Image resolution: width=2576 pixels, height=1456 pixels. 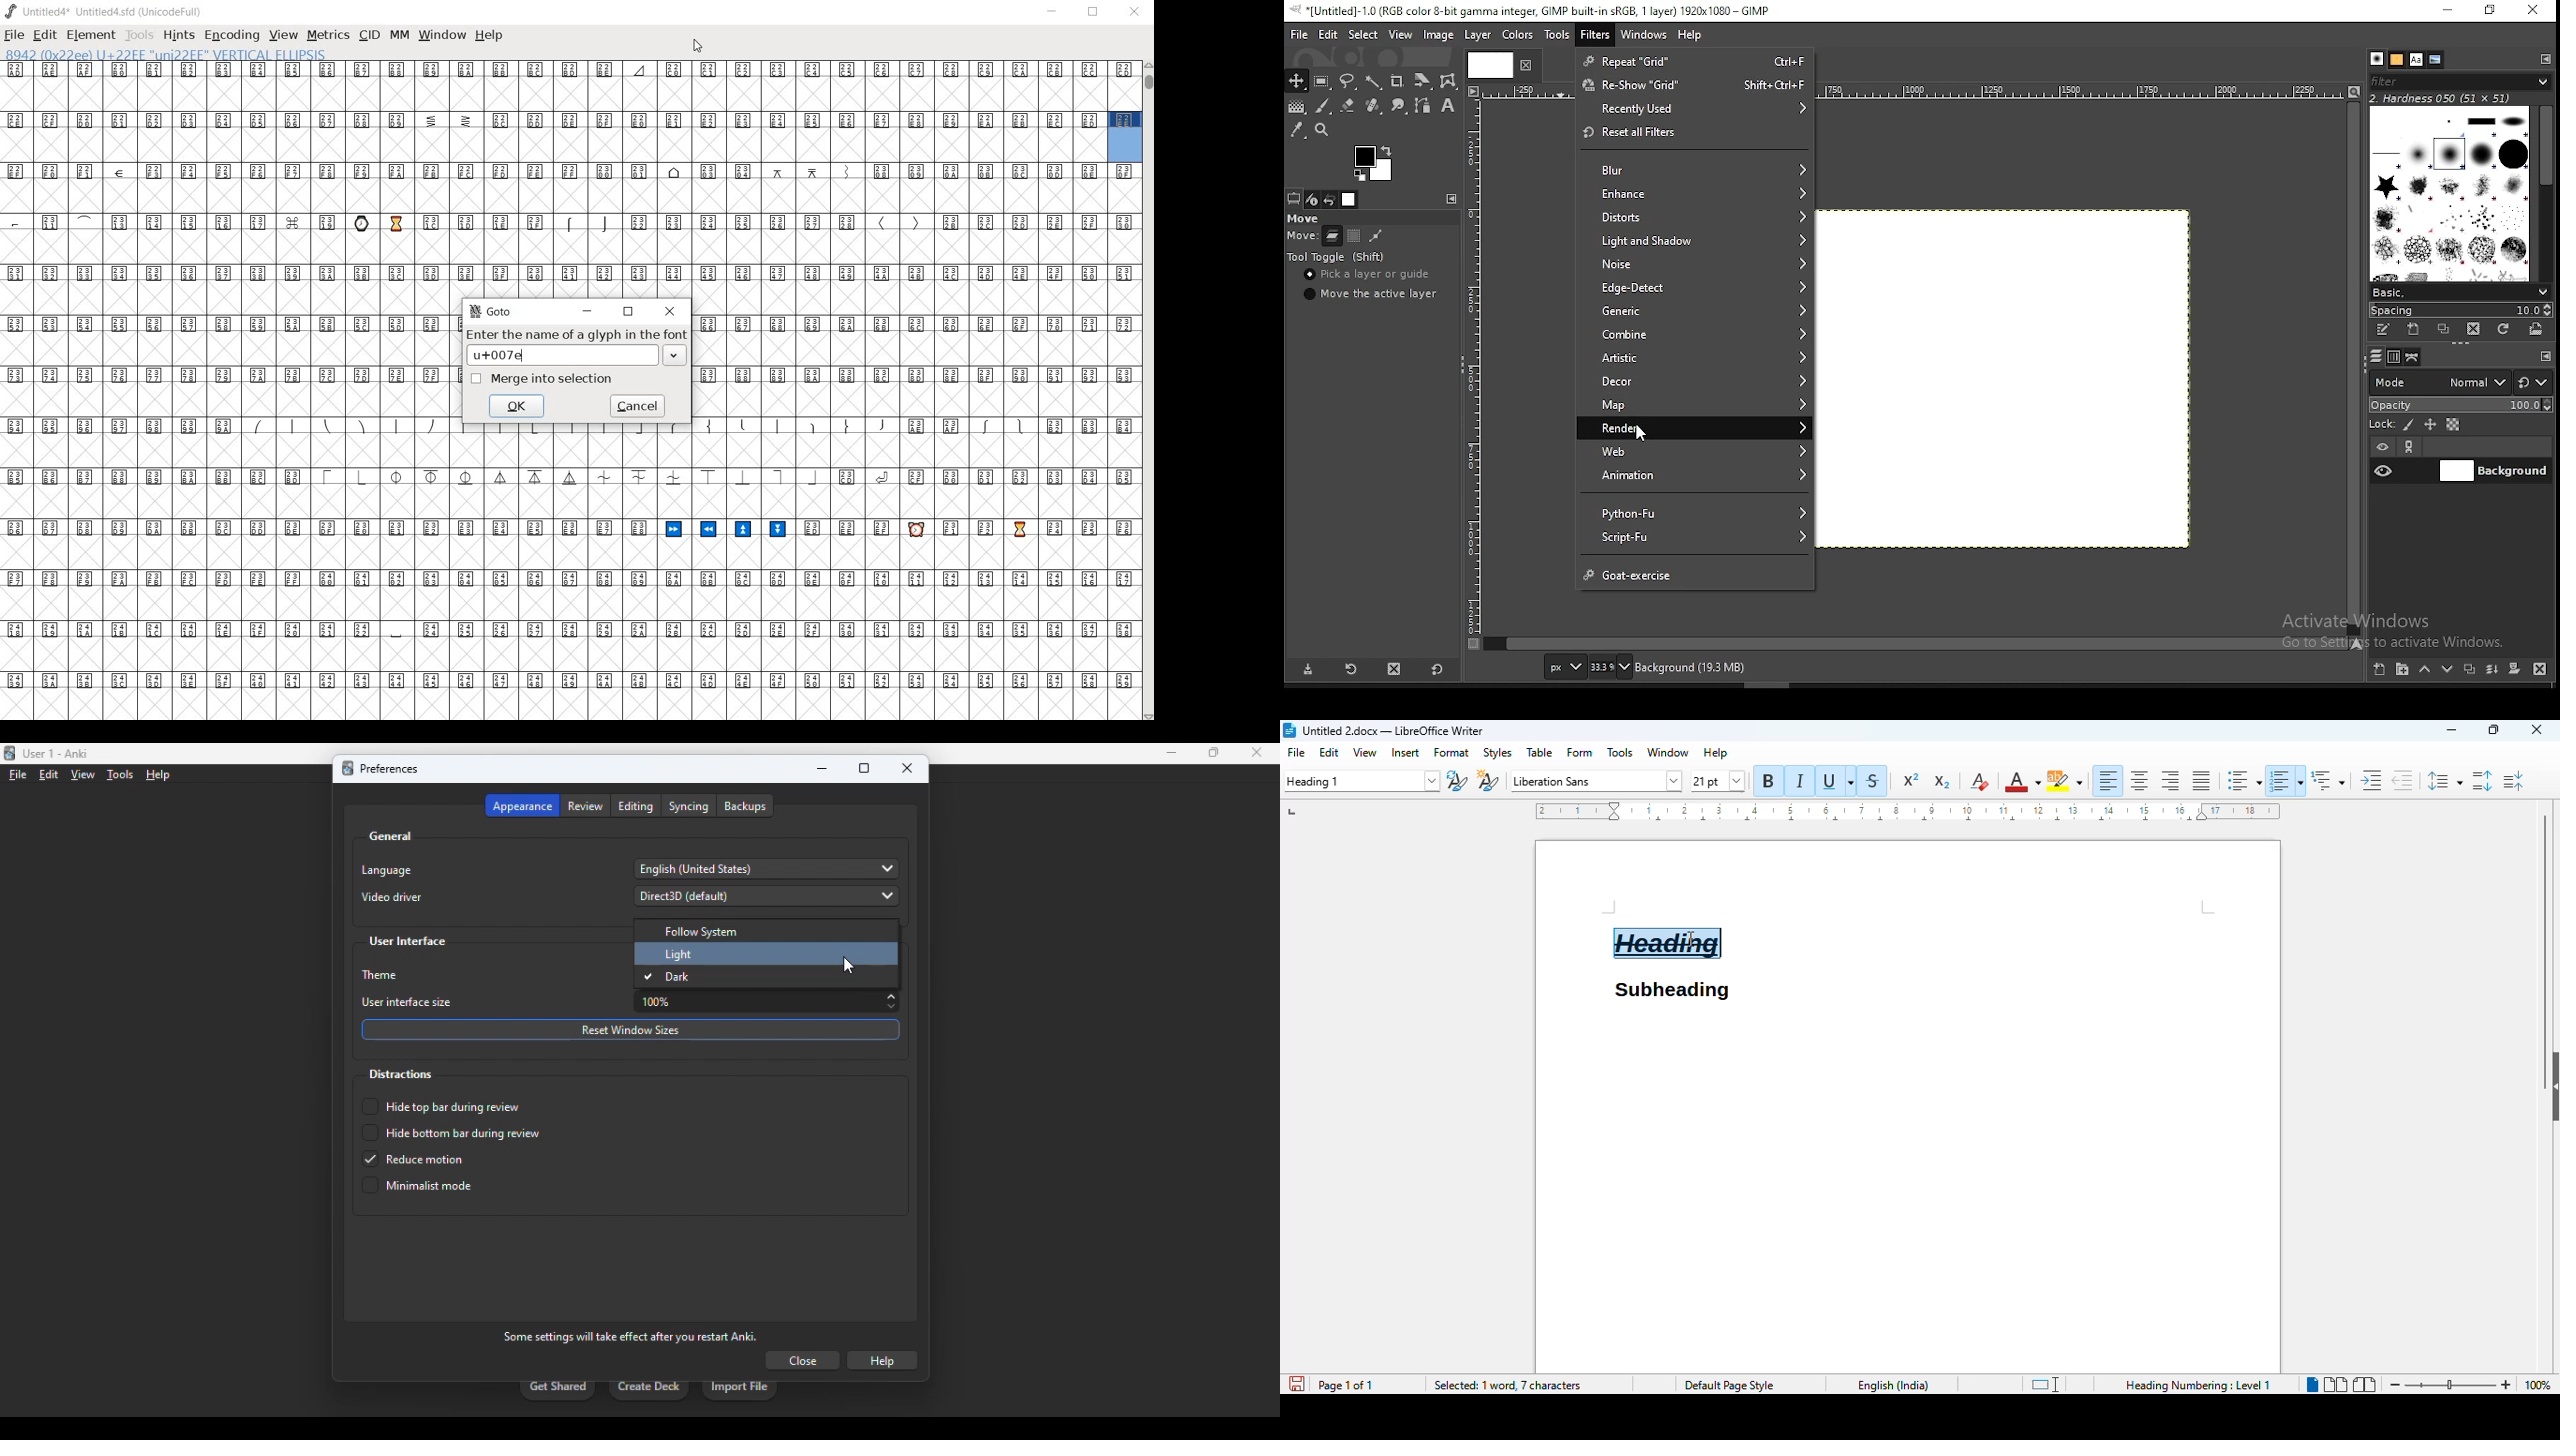 I want to click on link, so click(x=2413, y=446).